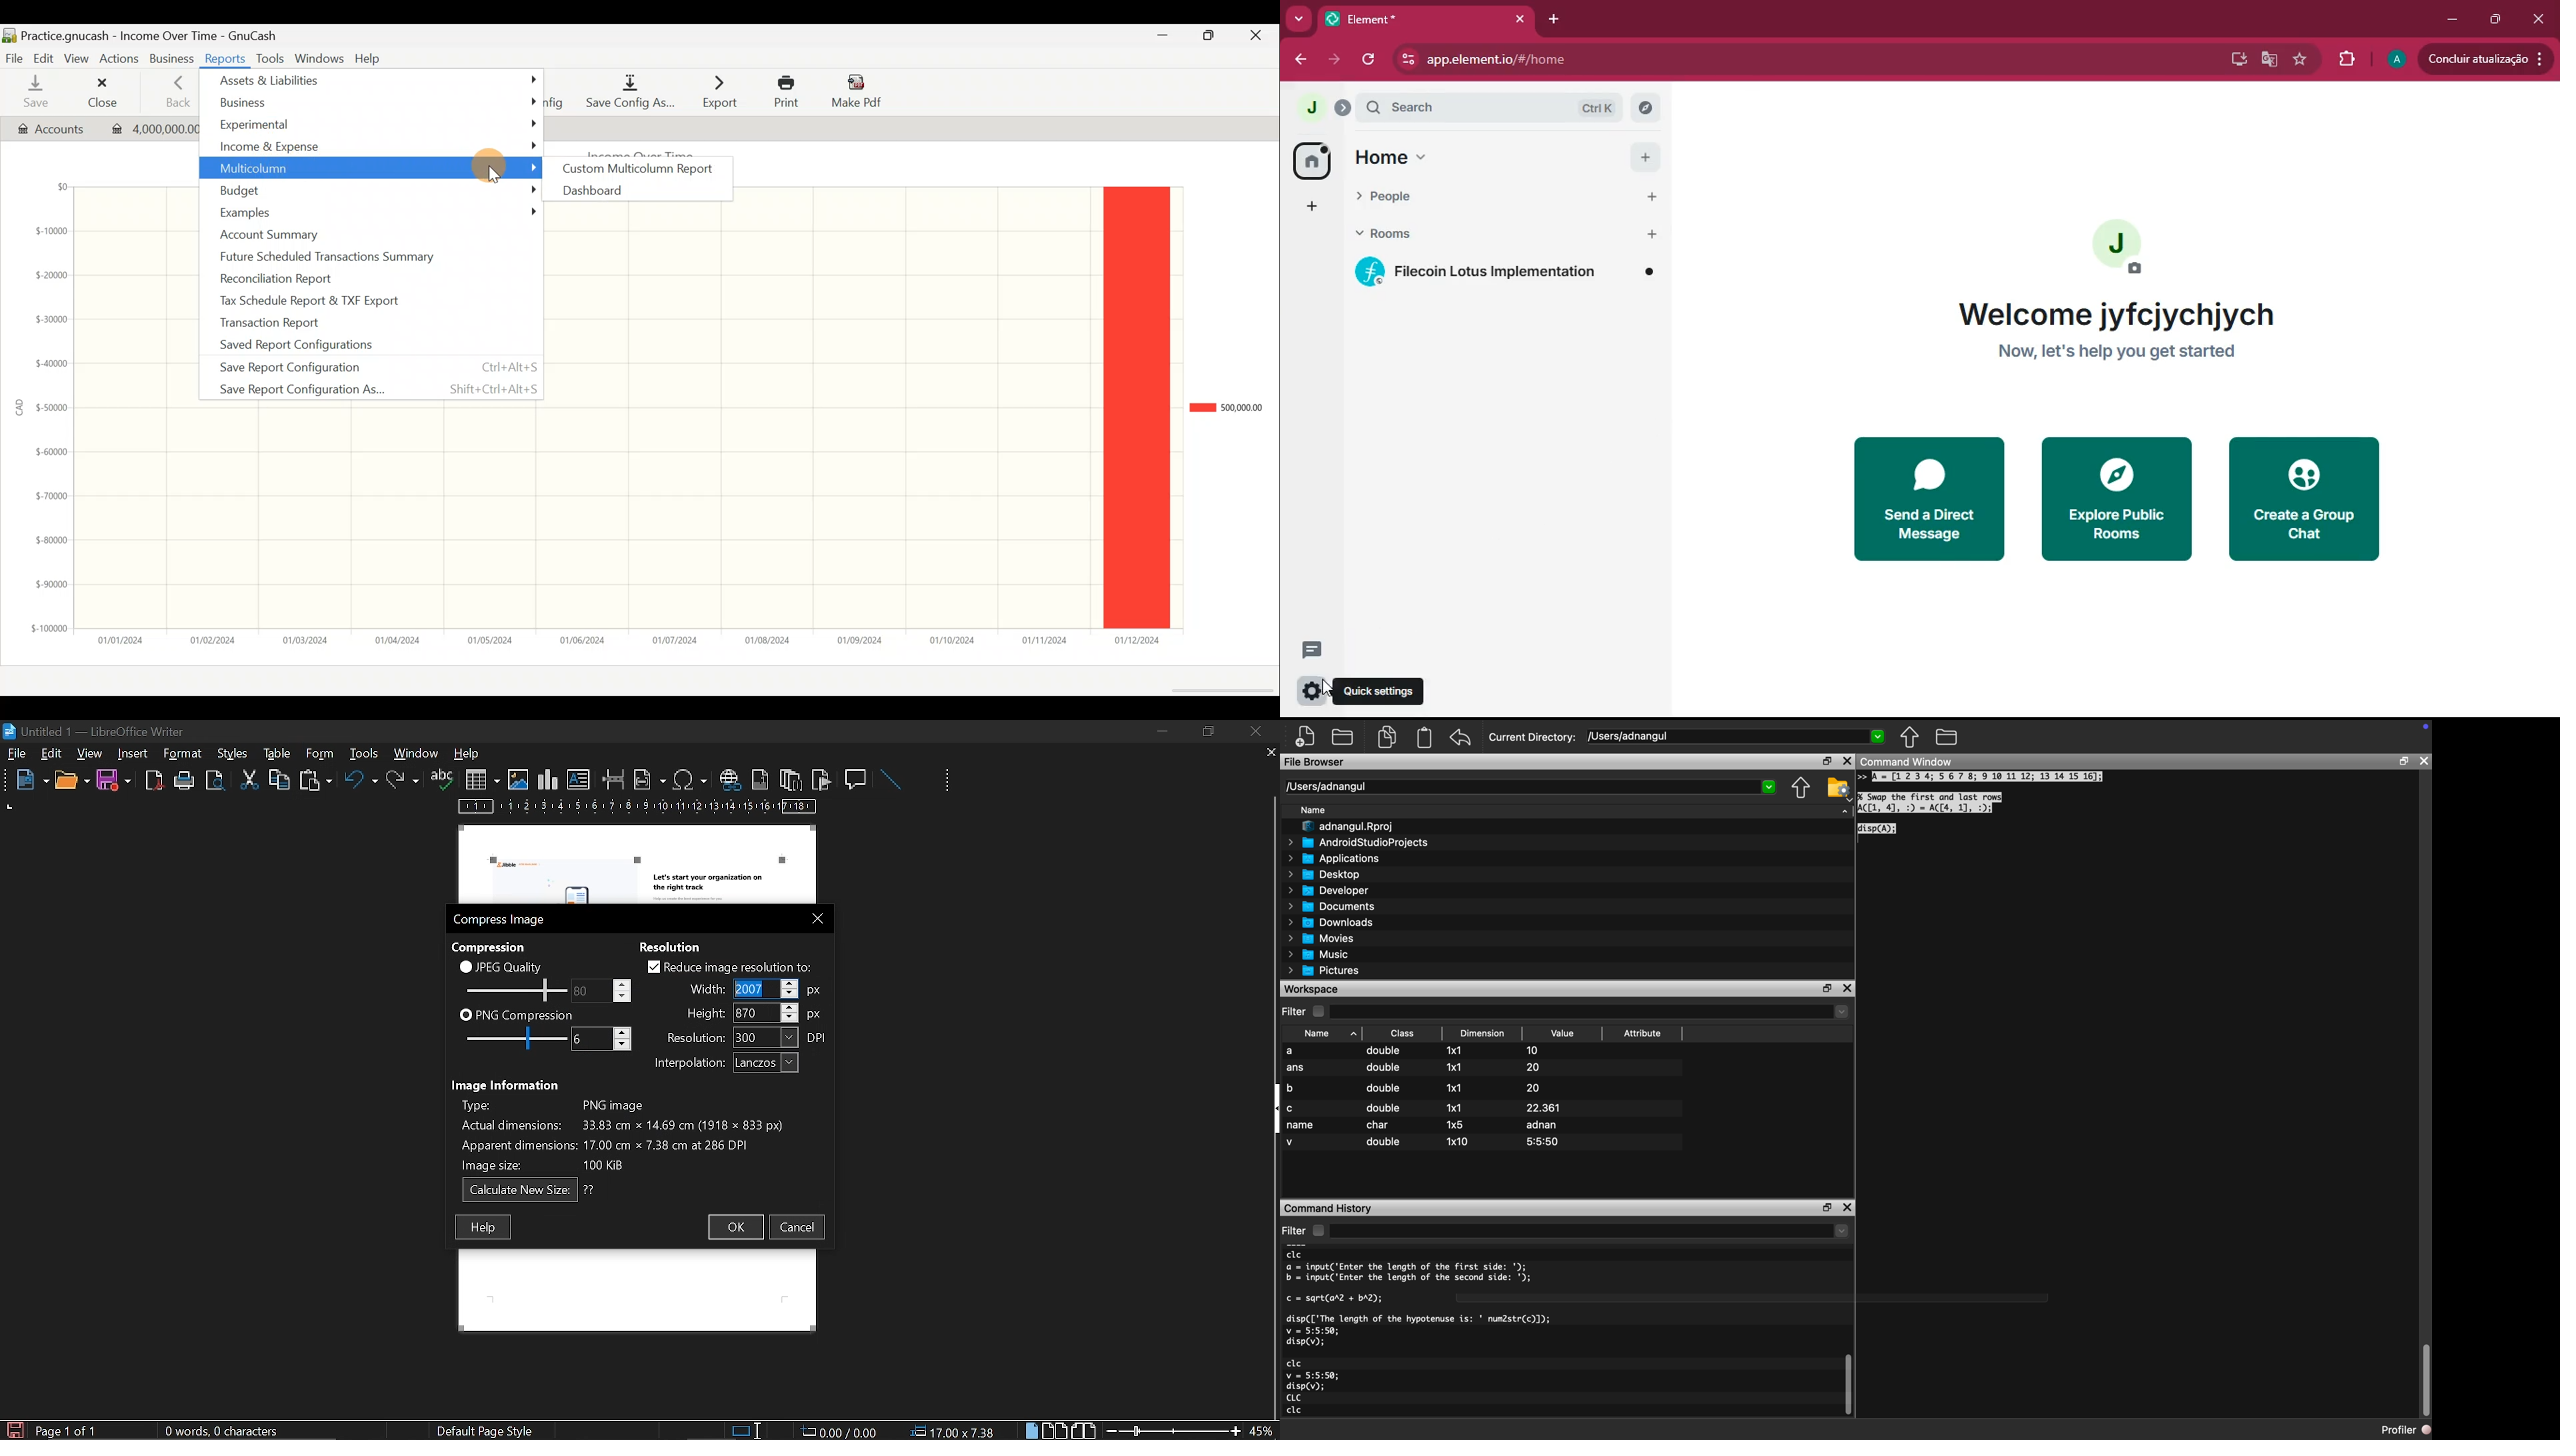 The width and height of the screenshot is (2576, 1456). What do you see at coordinates (1326, 874) in the screenshot?
I see `> [BB Desktop` at bounding box center [1326, 874].